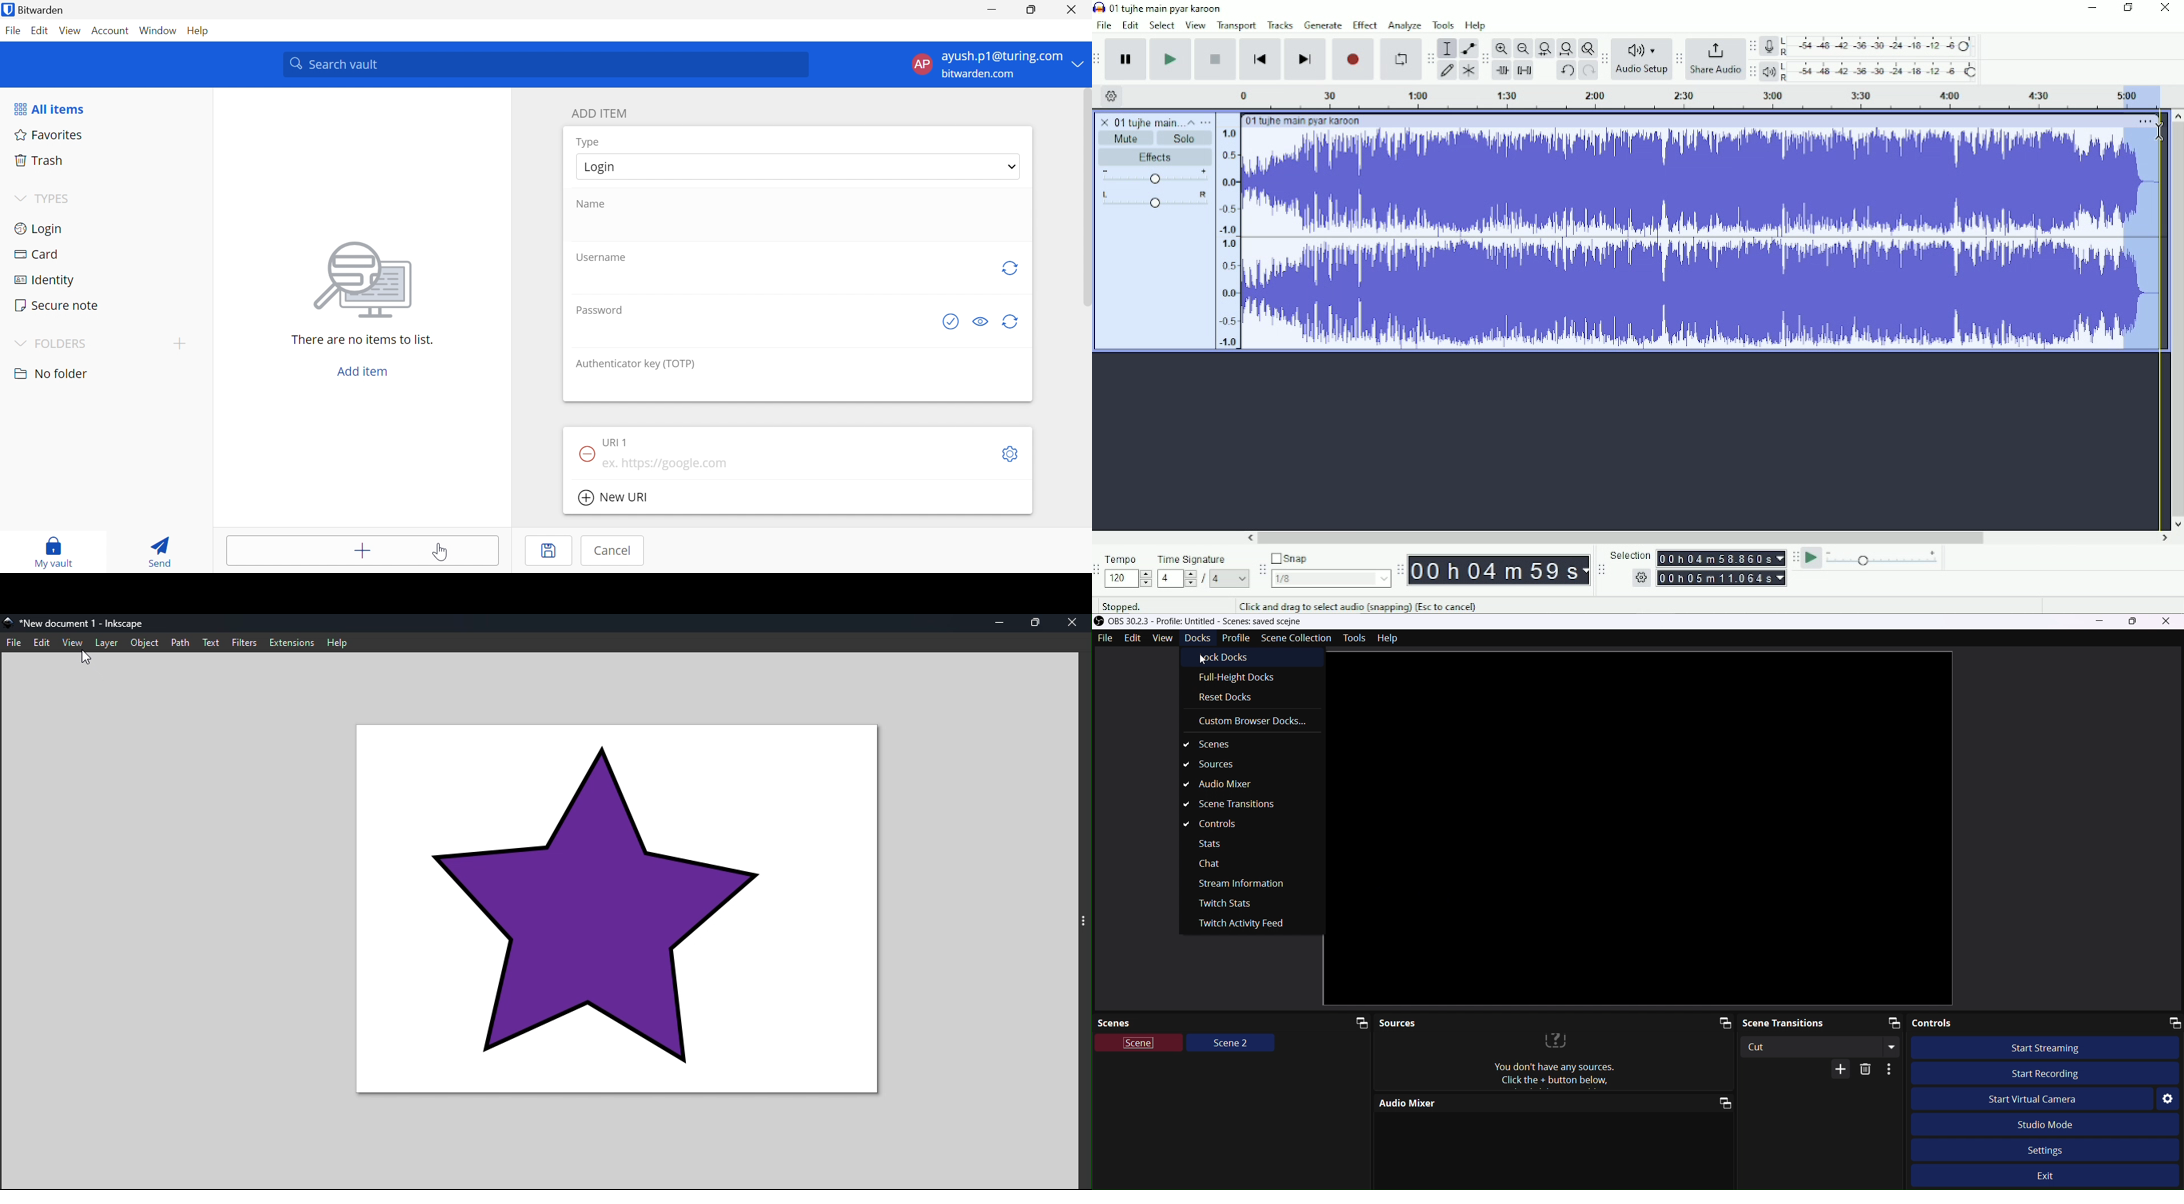 This screenshot has width=2184, height=1204. What do you see at coordinates (667, 464) in the screenshot?
I see `ex. https://google.com` at bounding box center [667, 464].